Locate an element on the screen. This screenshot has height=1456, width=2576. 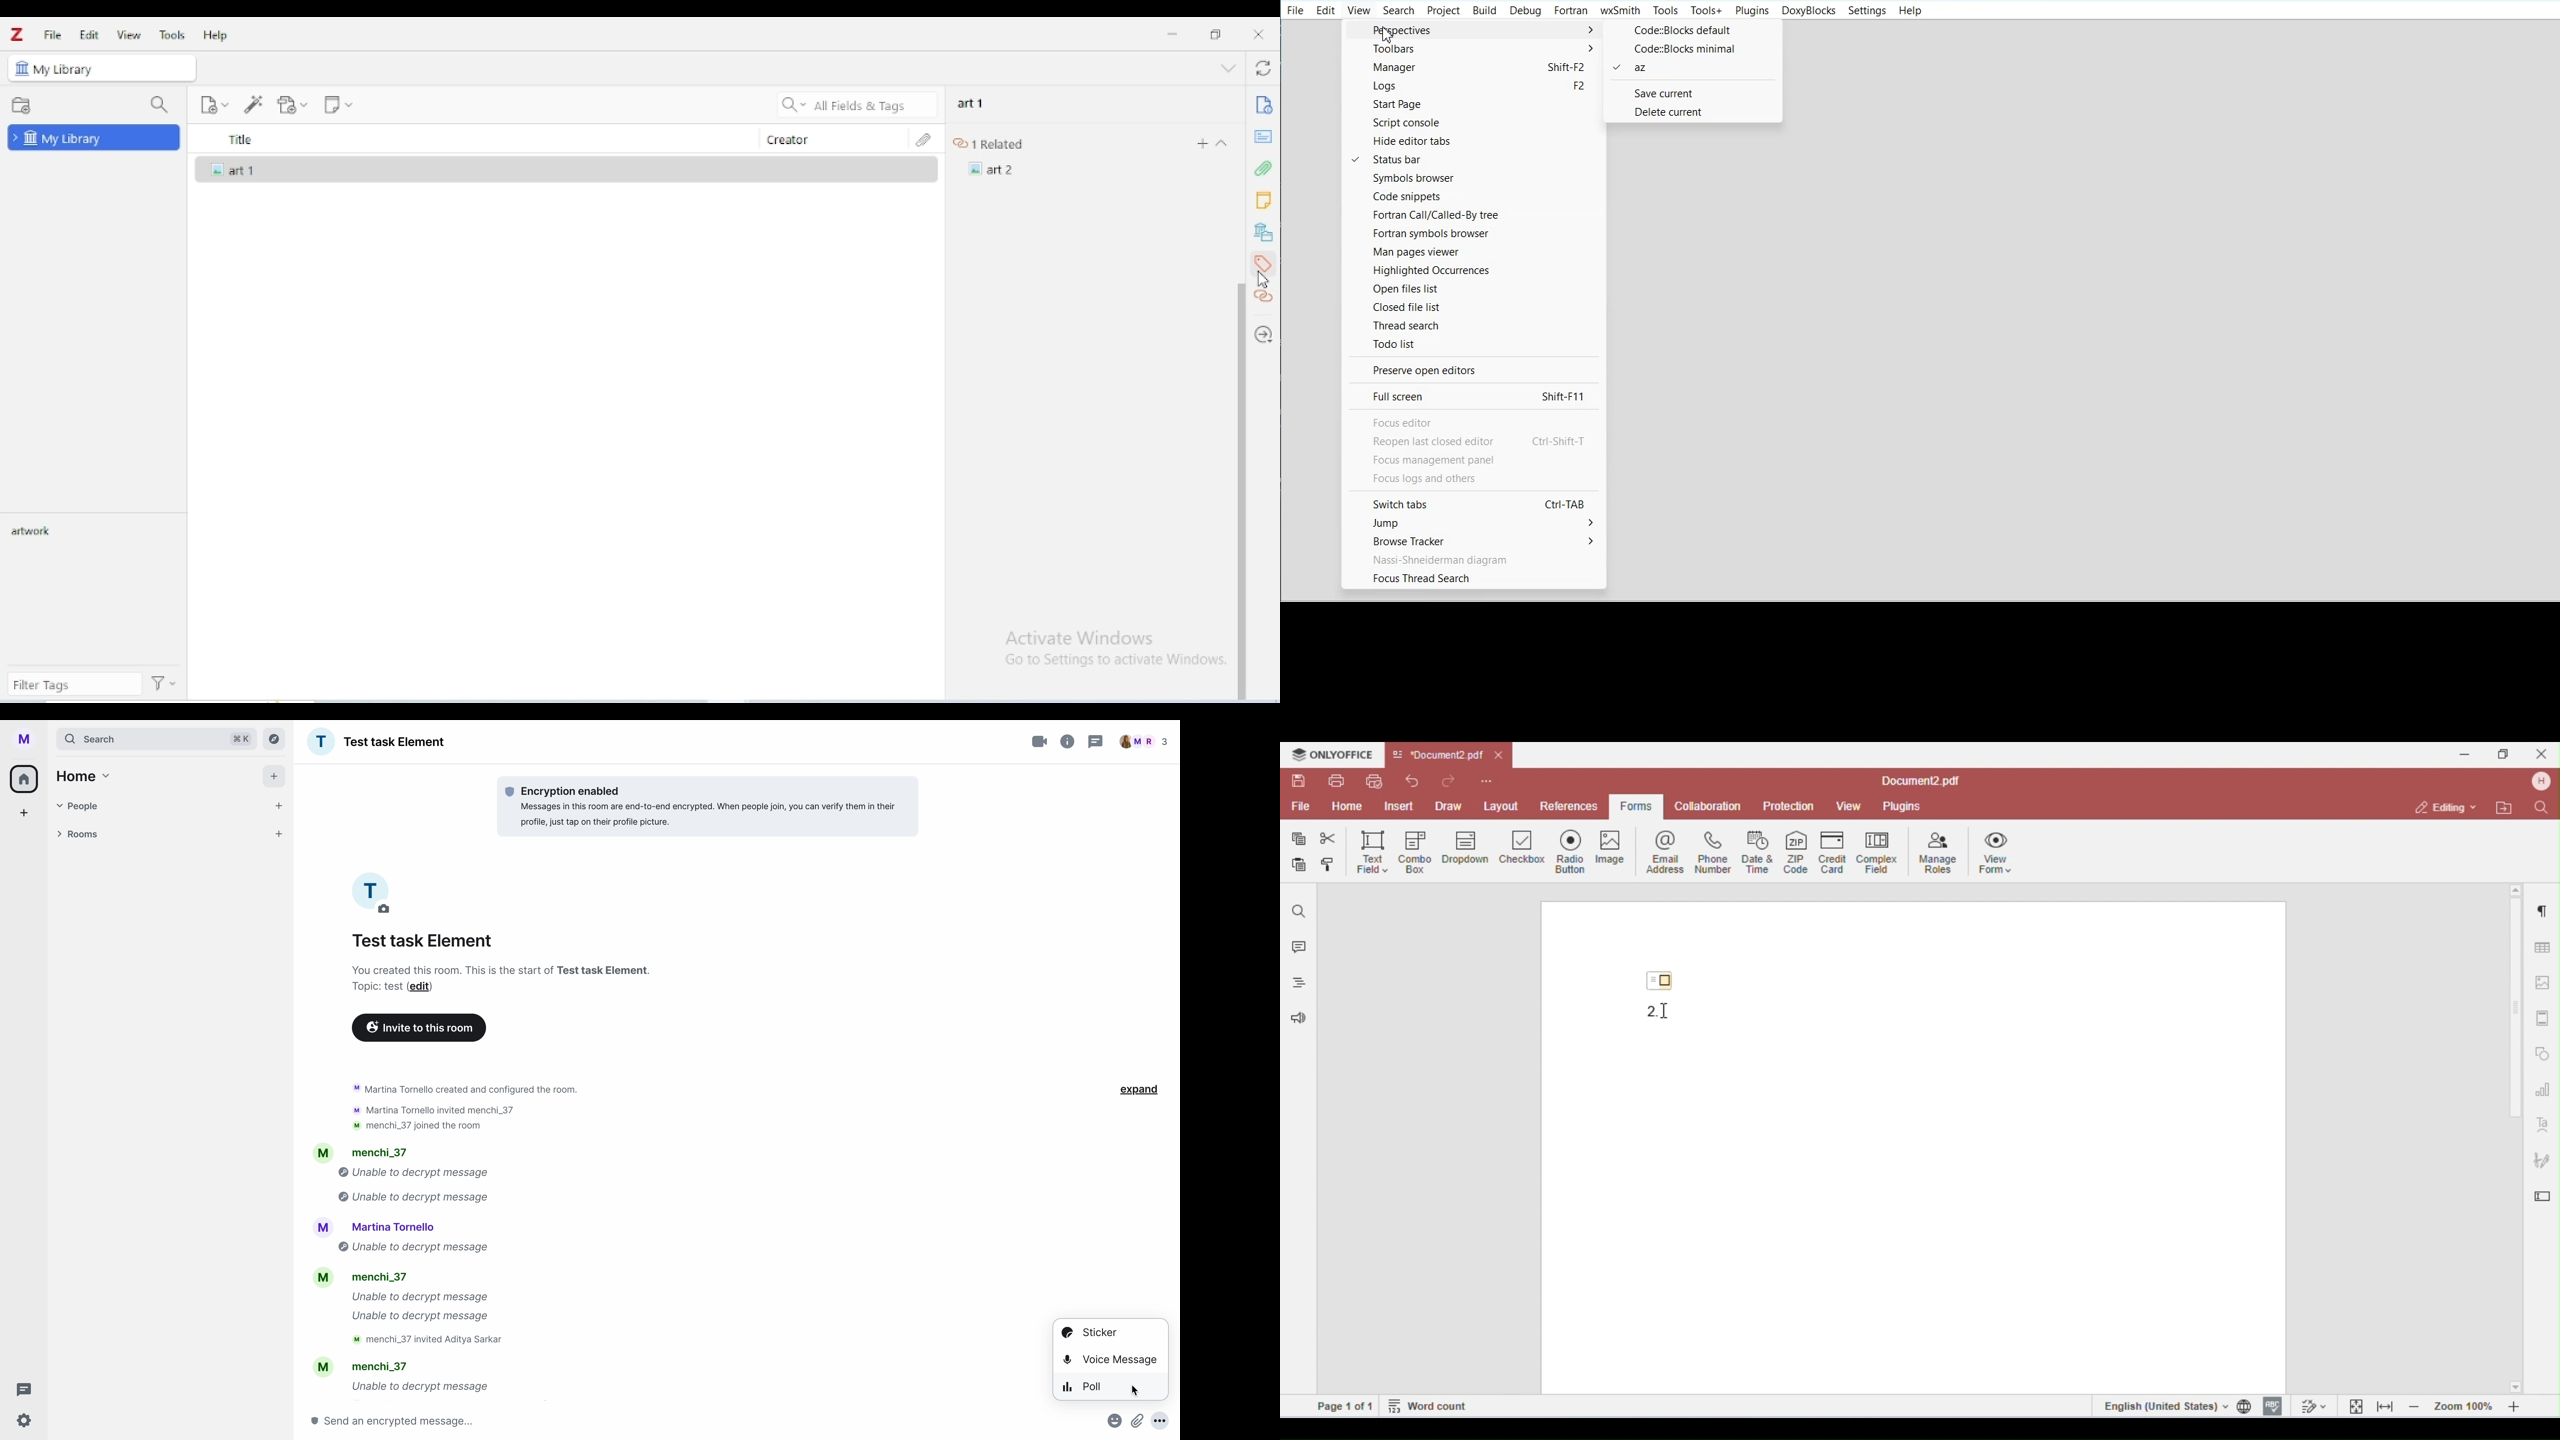
filter collections is located at coordinates (160, 105).